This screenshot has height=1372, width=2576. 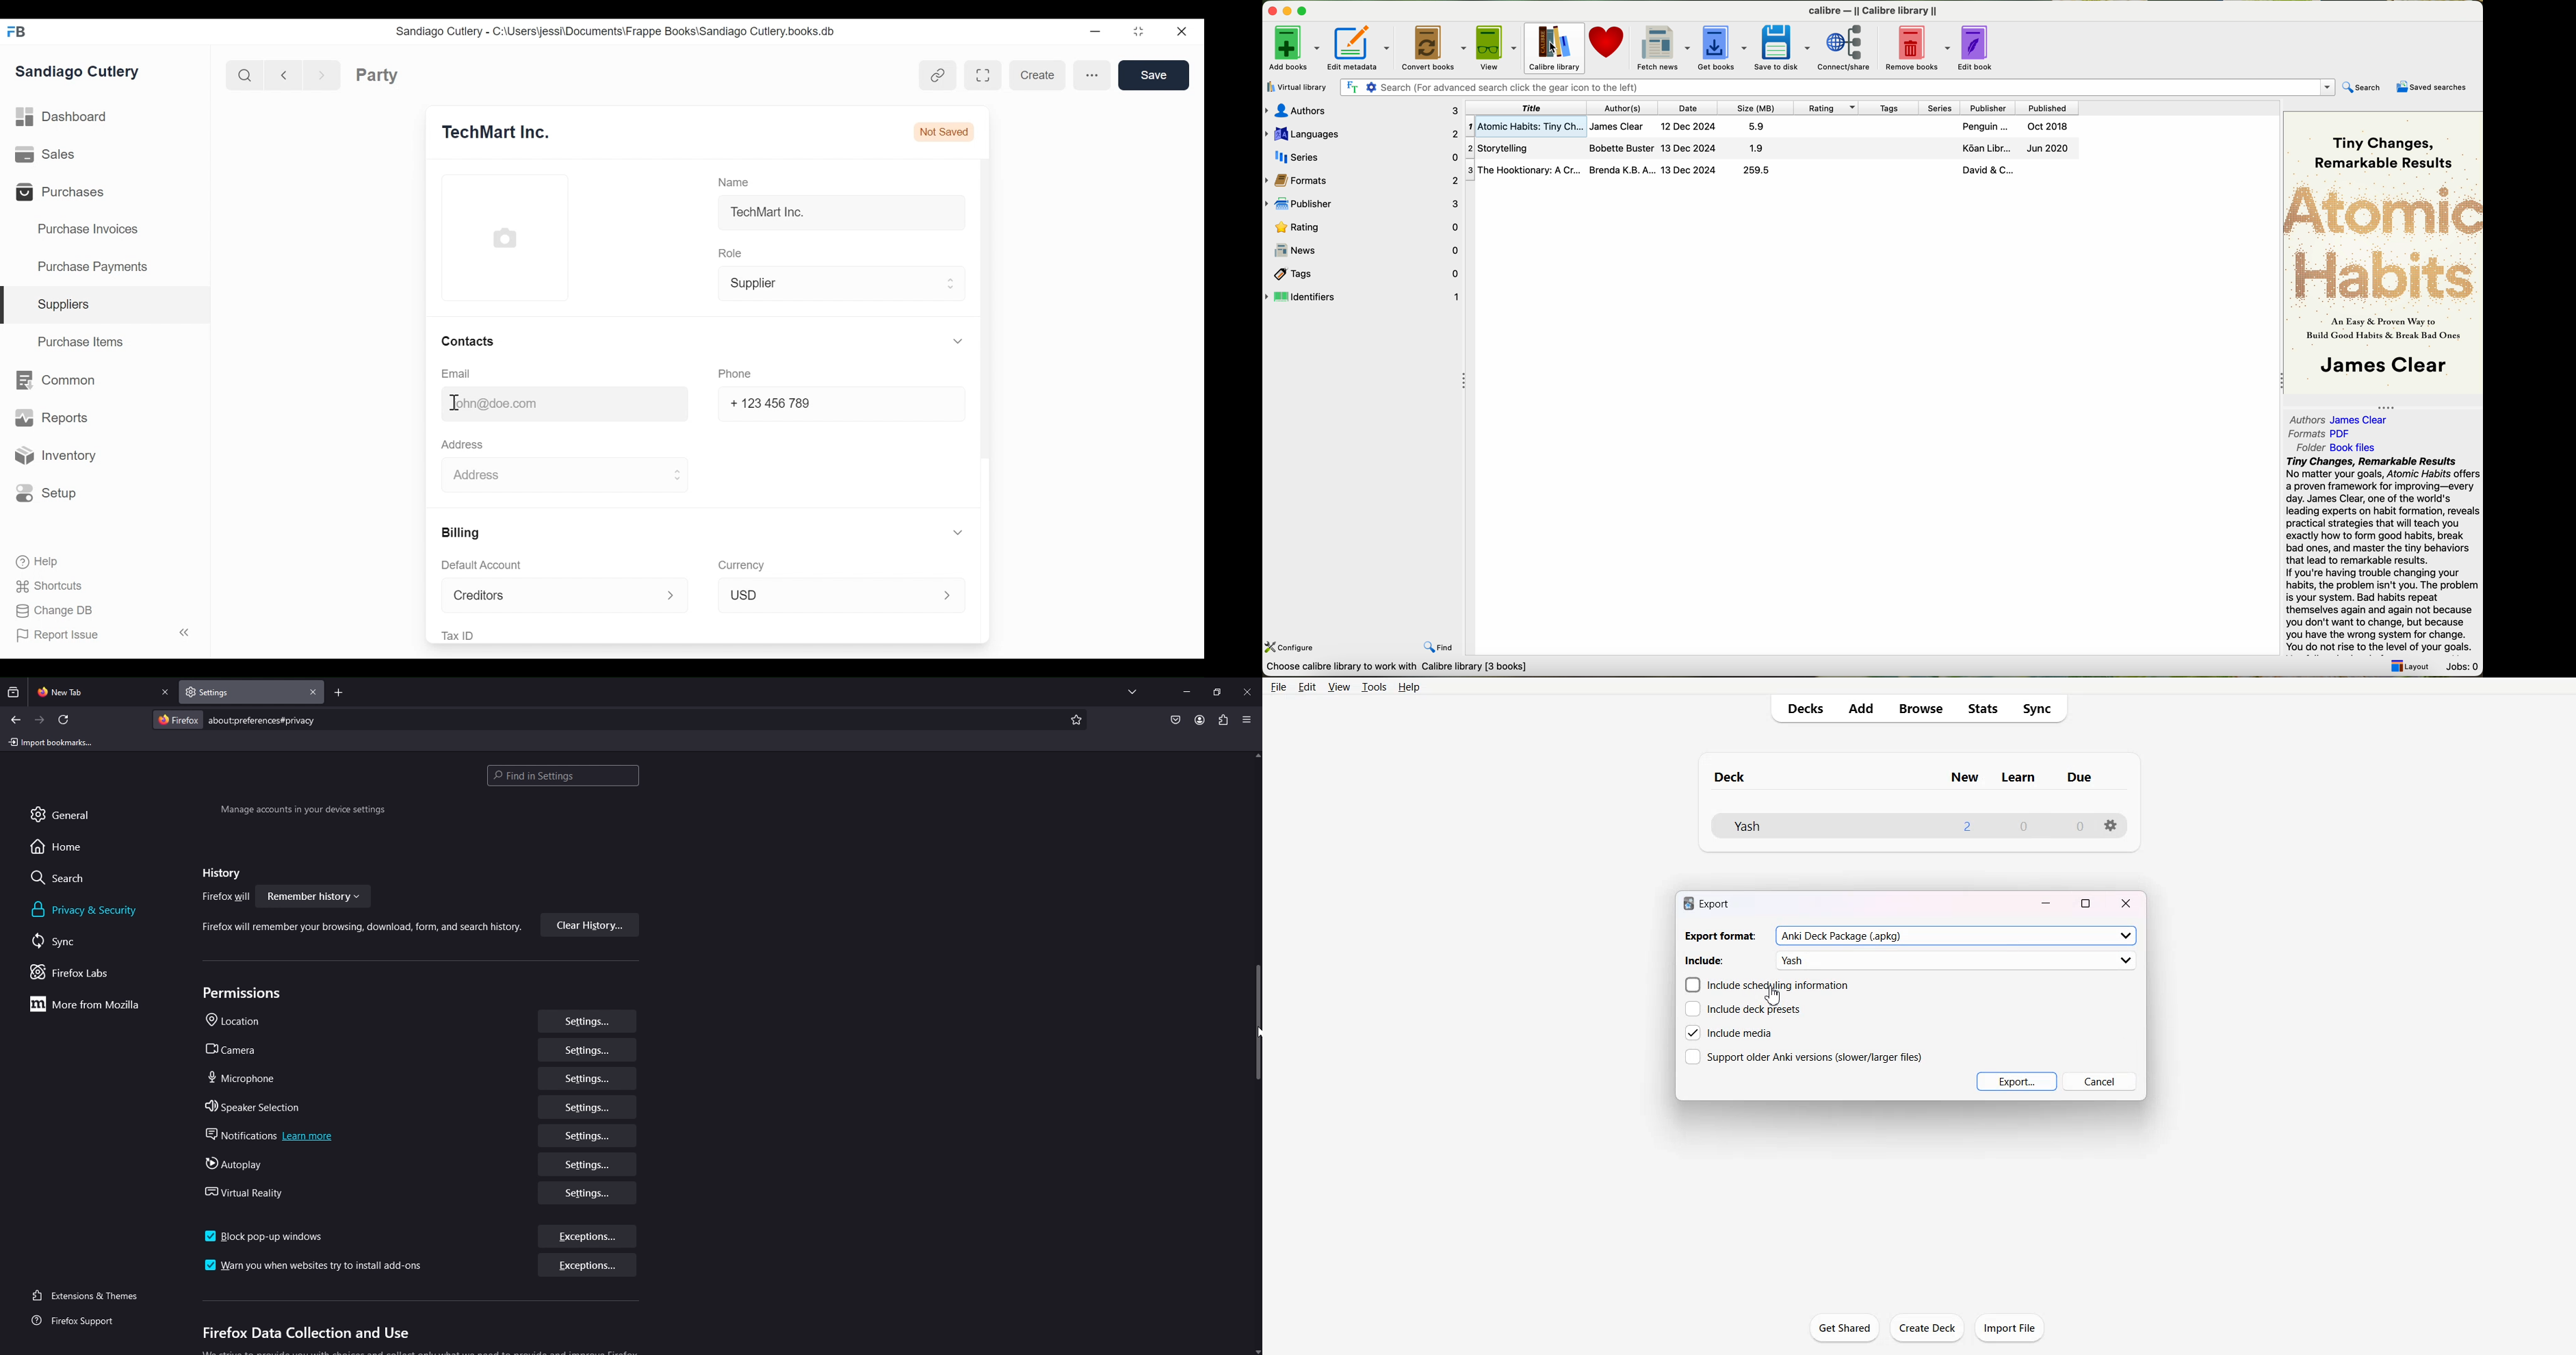 I want to click on Tiny Changes, Remarkable Results, so click(x=2383, y=142).